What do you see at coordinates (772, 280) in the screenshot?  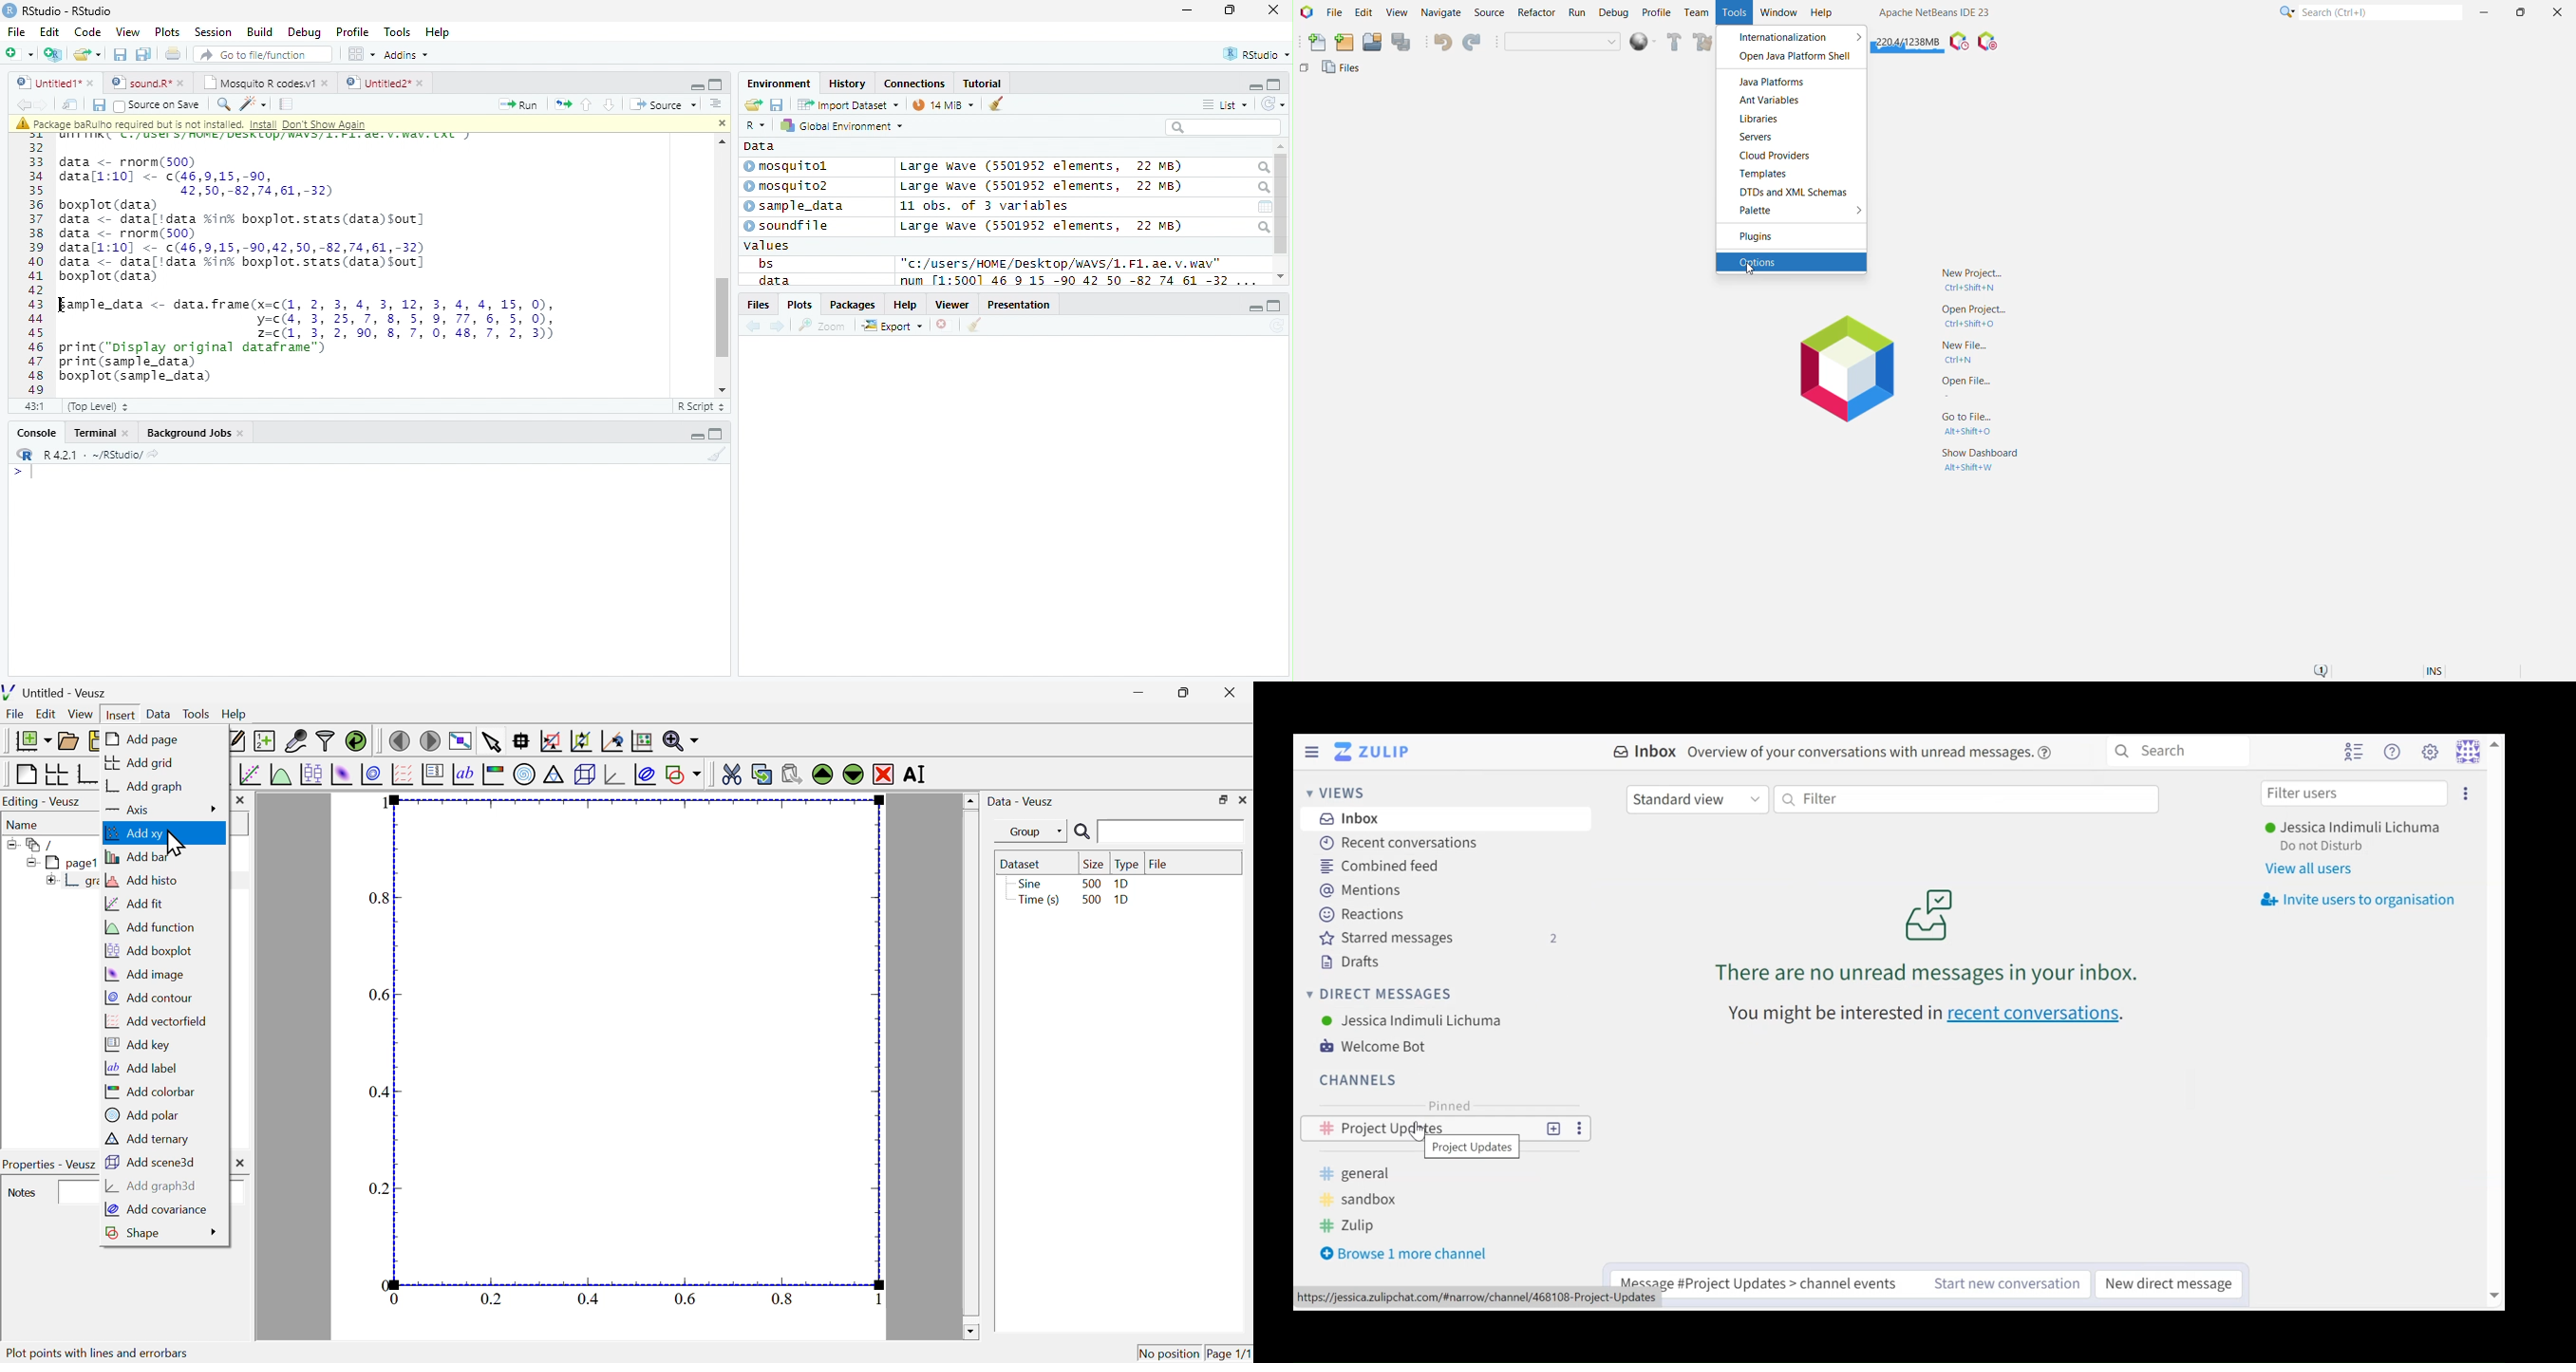 I see `data` at bounding box center [772, 280].